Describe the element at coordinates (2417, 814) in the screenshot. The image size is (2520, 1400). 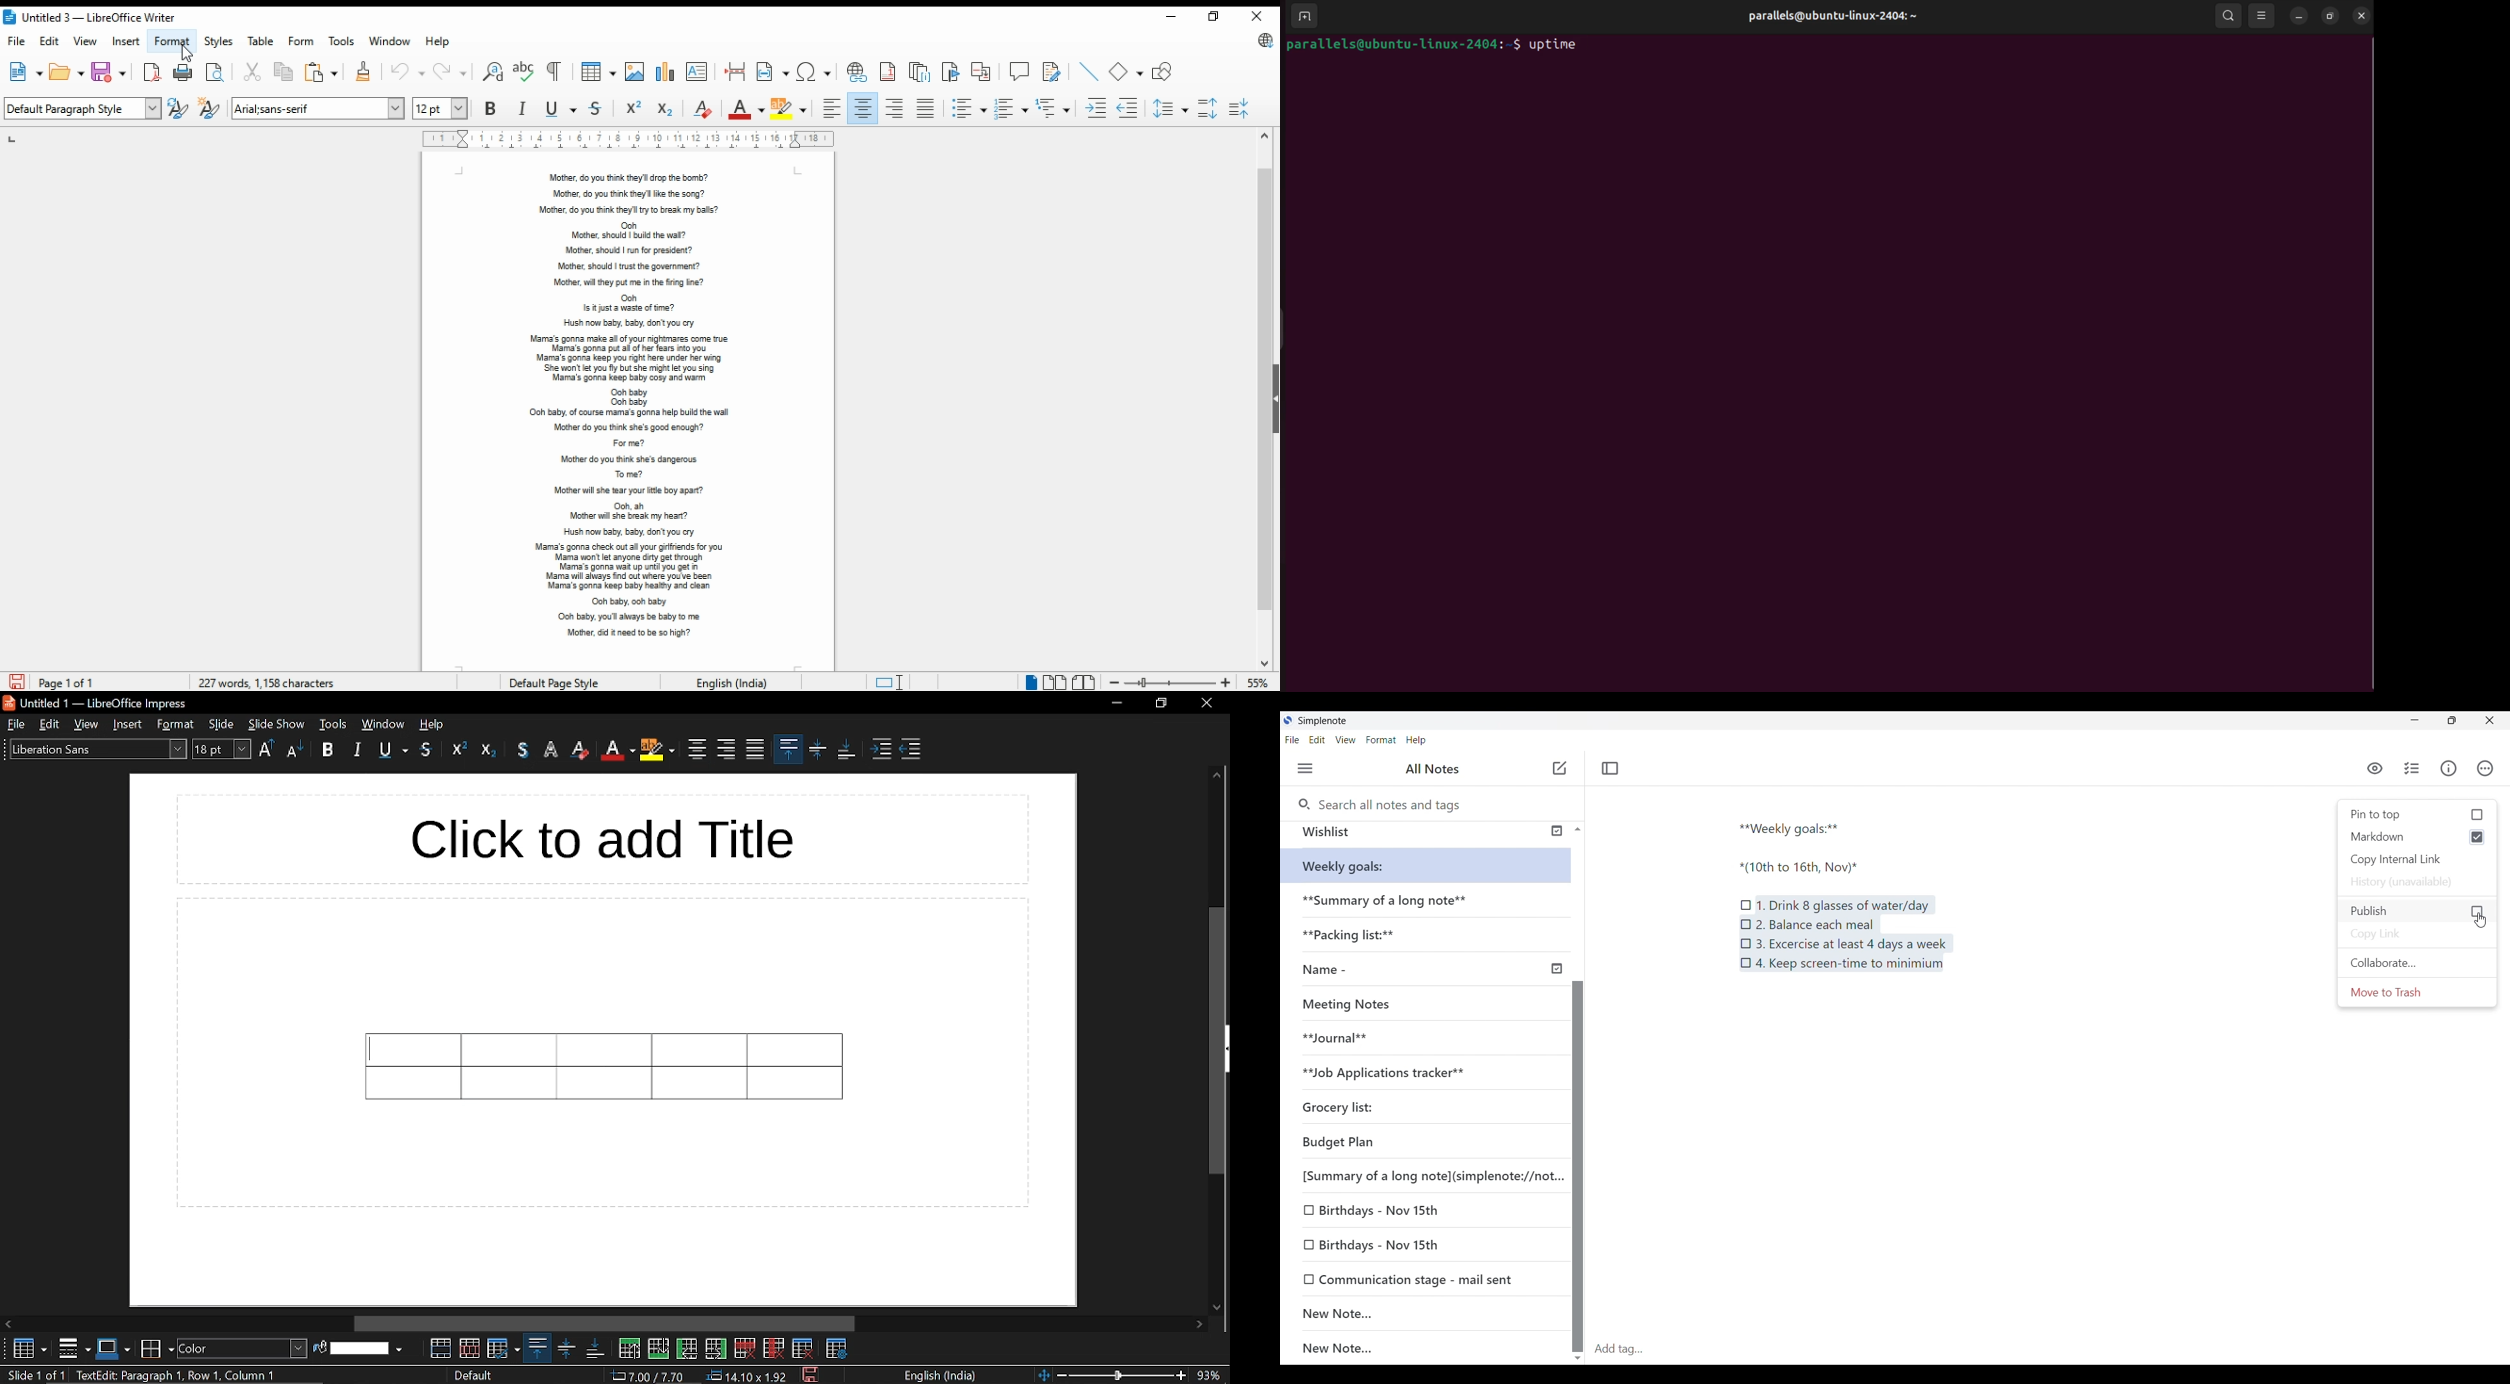
I see `pin to top` at that location.